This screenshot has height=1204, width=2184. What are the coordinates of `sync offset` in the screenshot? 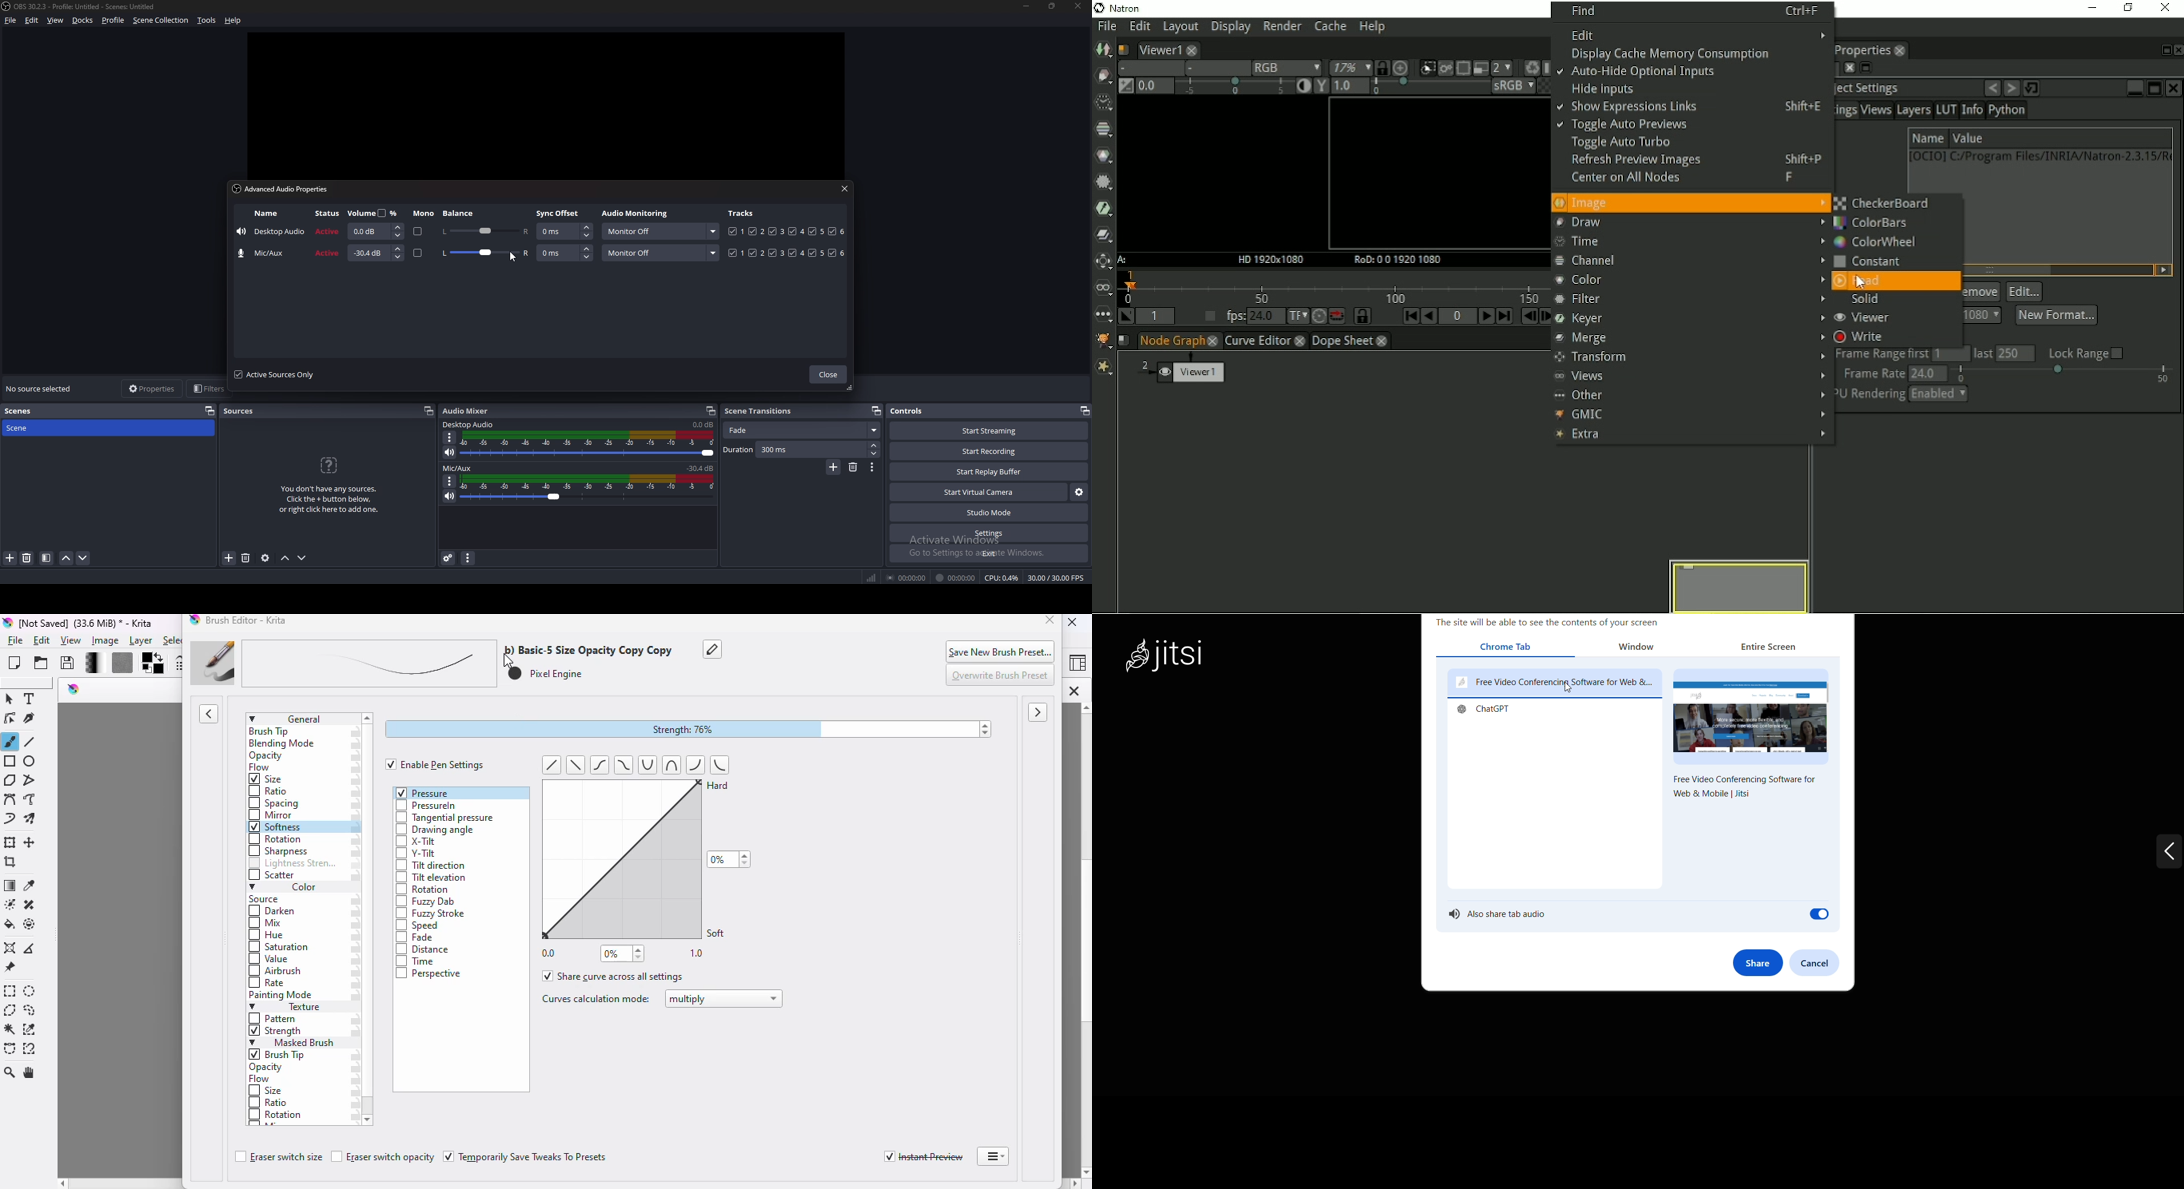 It's located at (565, 253).